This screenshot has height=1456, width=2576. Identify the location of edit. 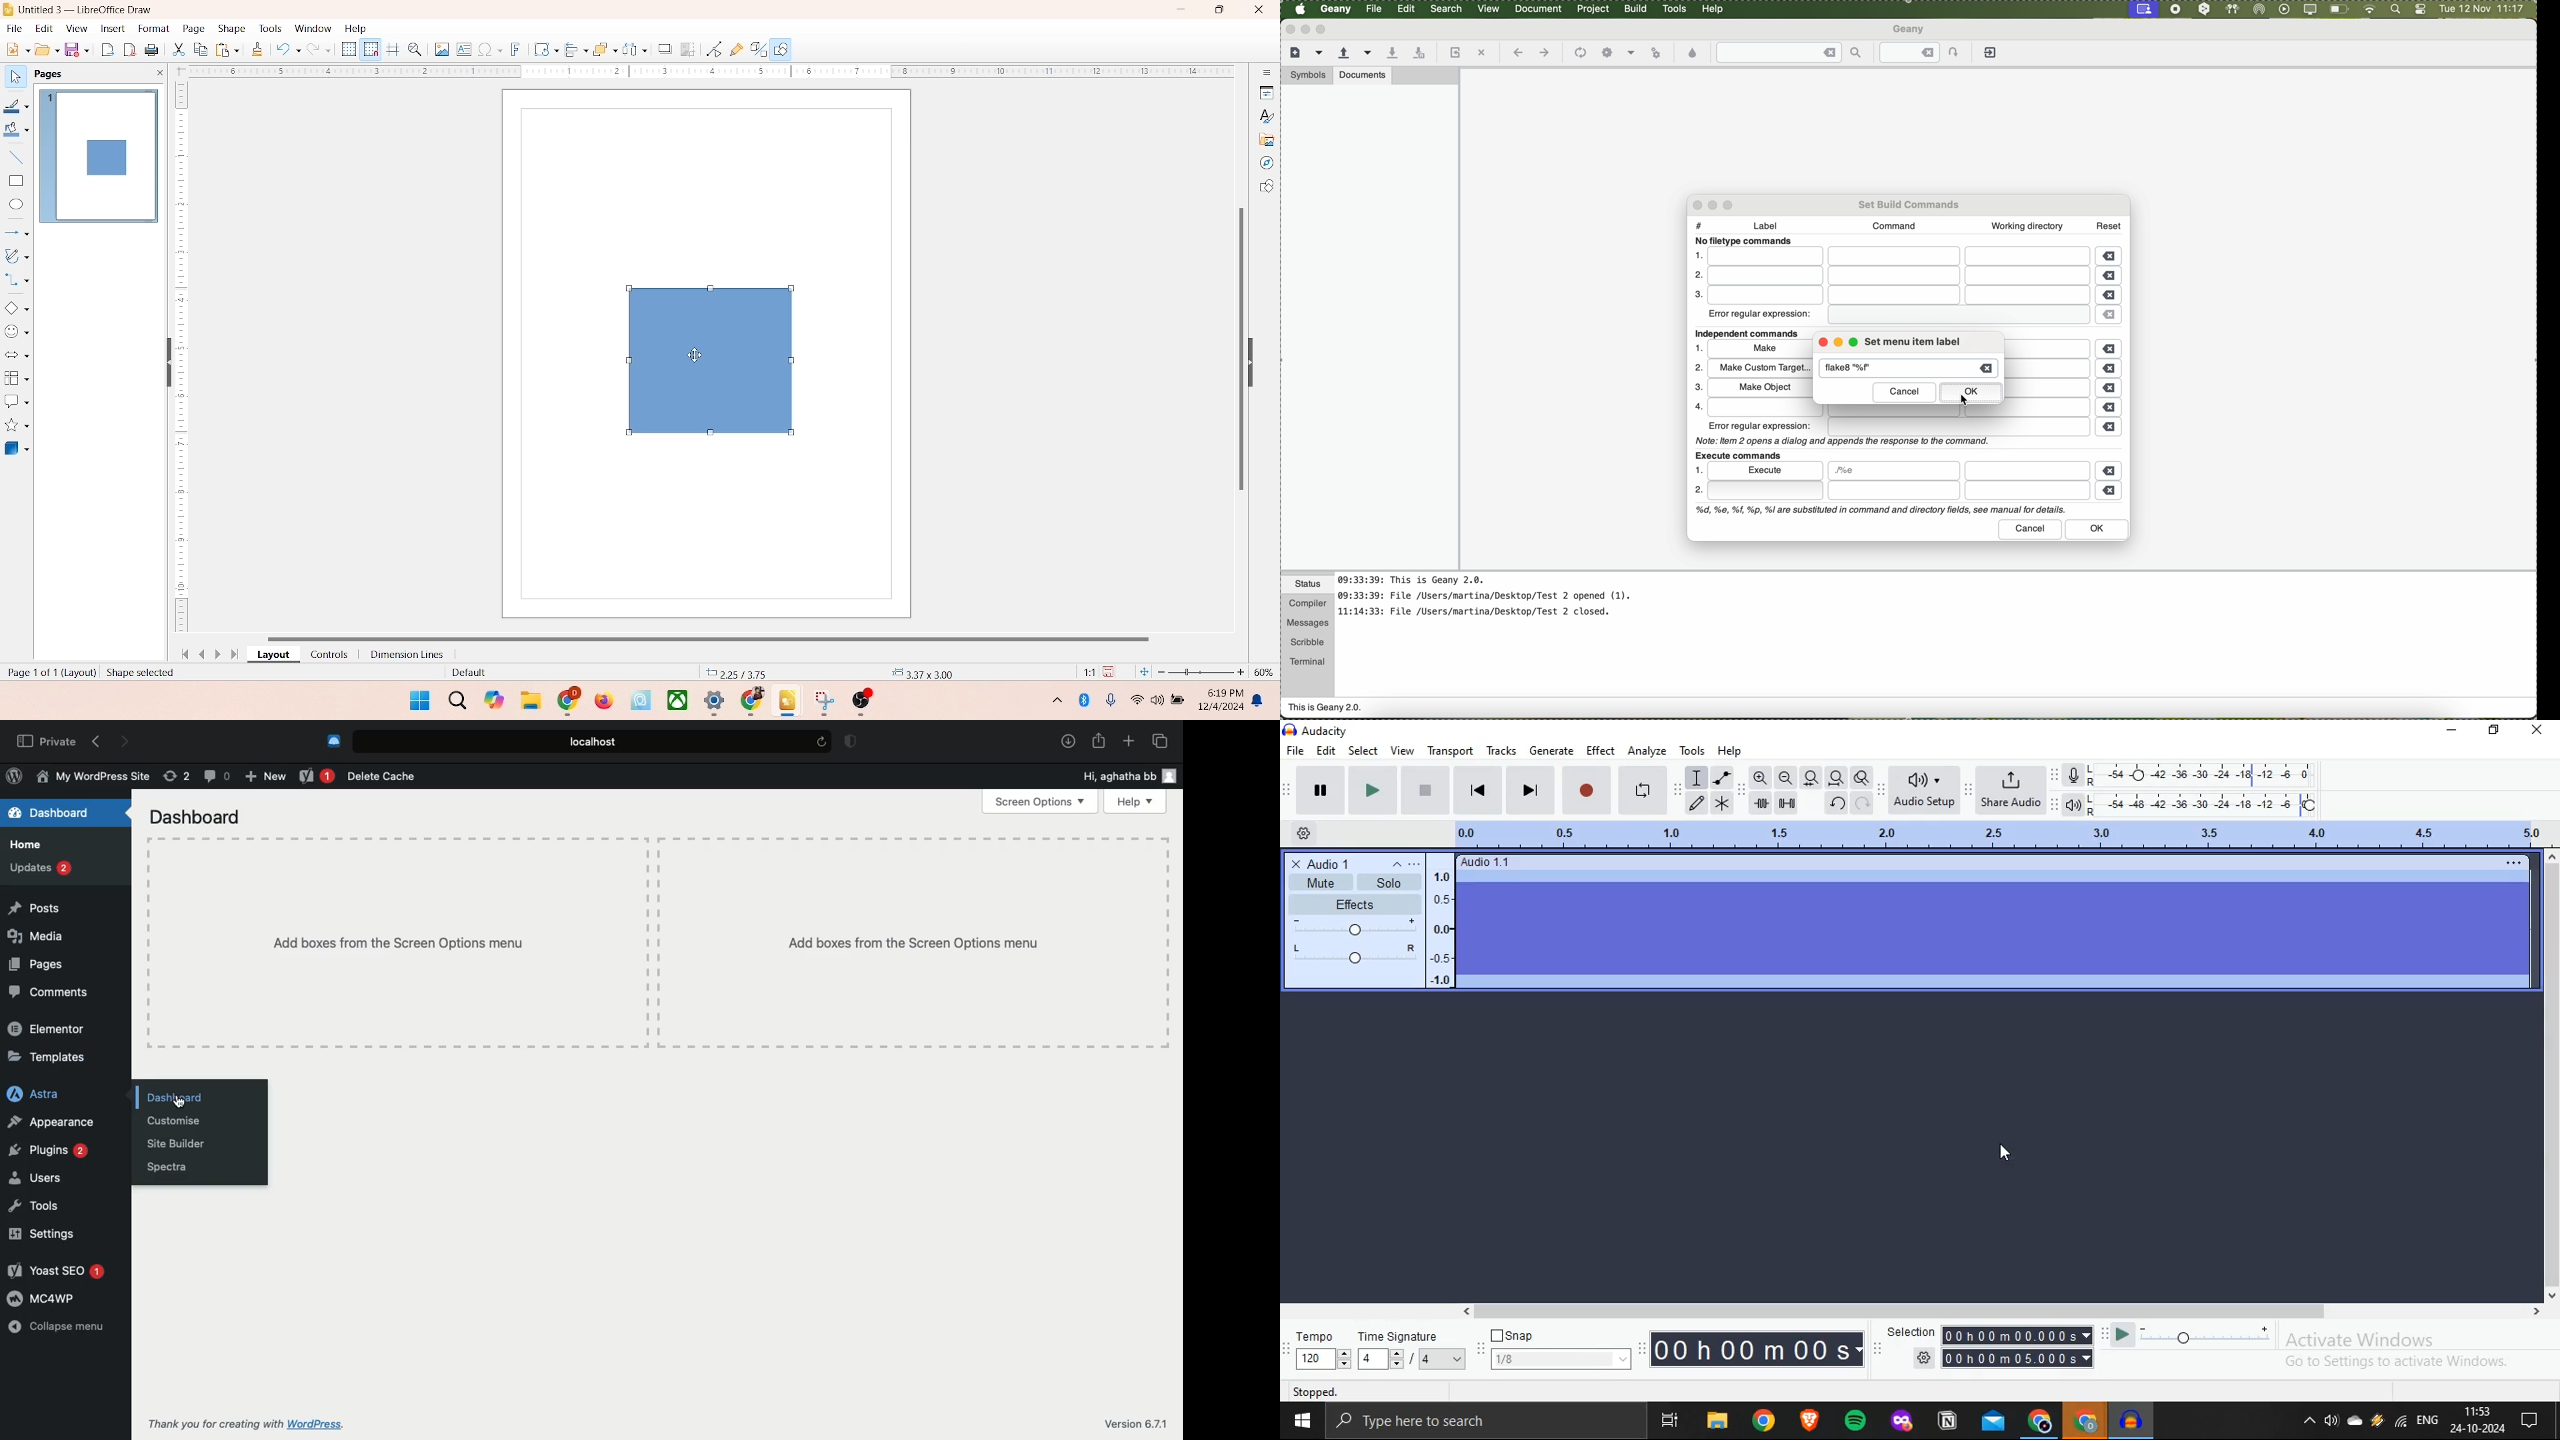
(42, 29).